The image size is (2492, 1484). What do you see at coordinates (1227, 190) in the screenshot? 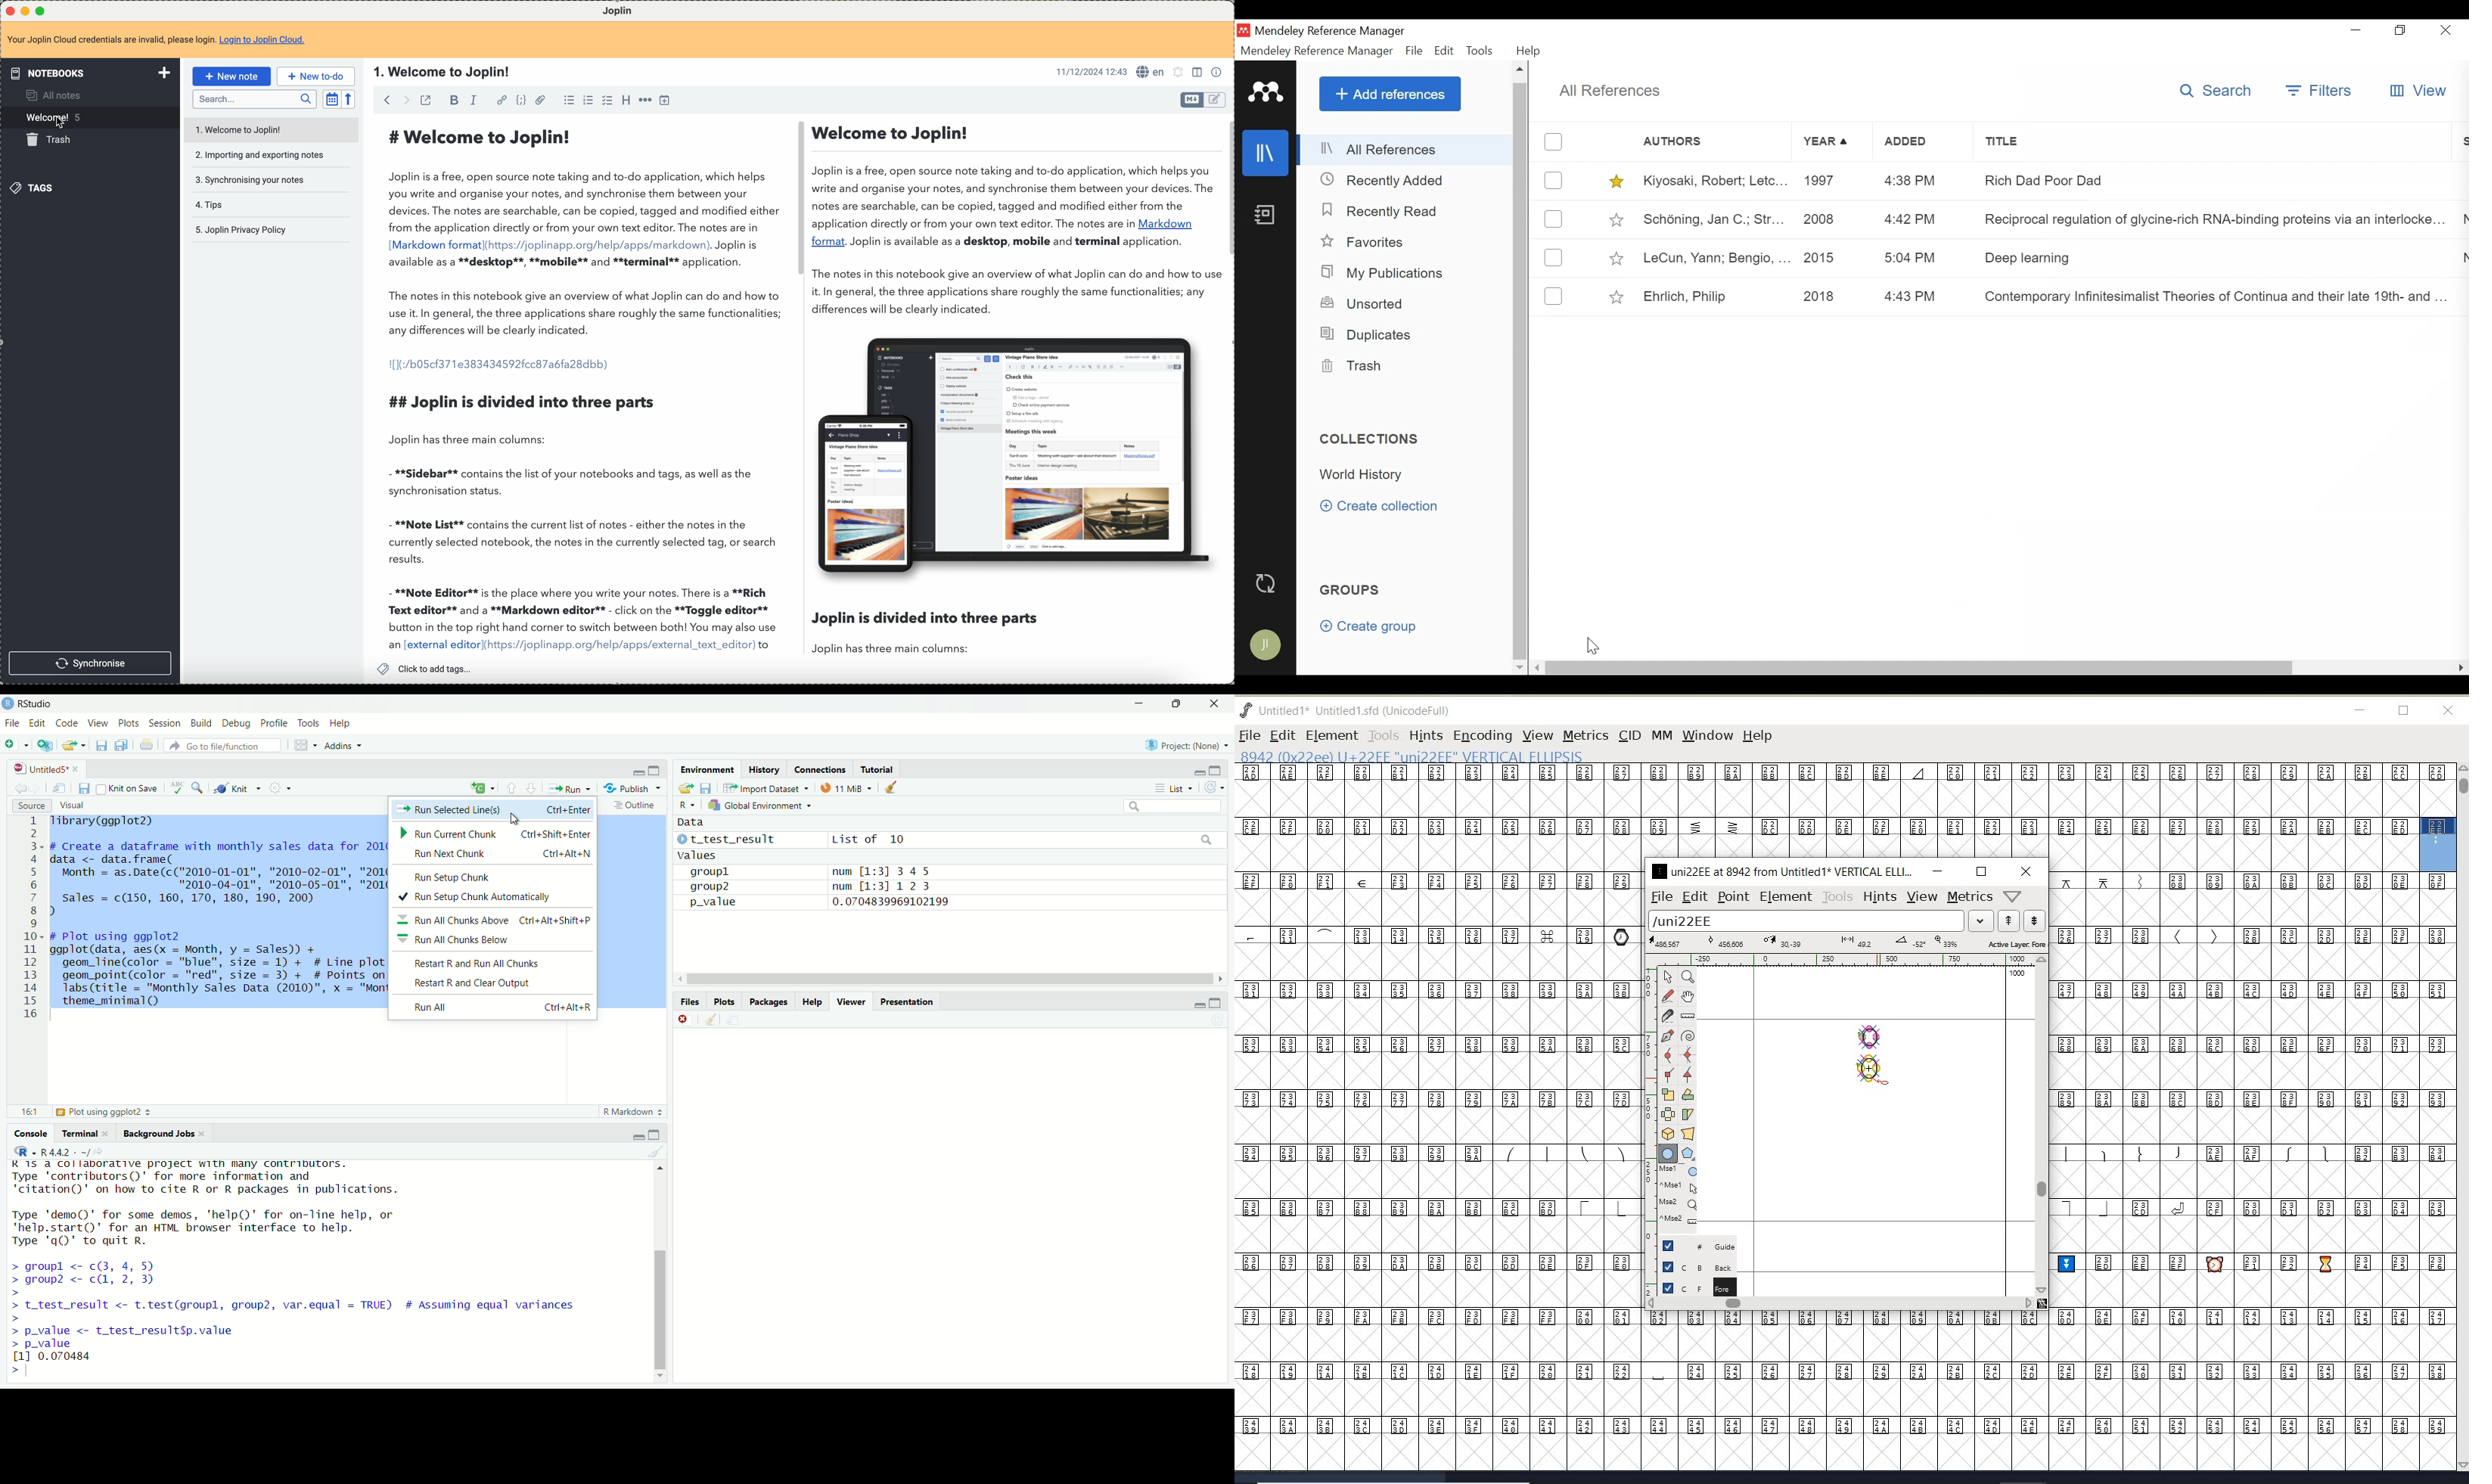
I see `scroll bar` at bounding box center [1227, 190].